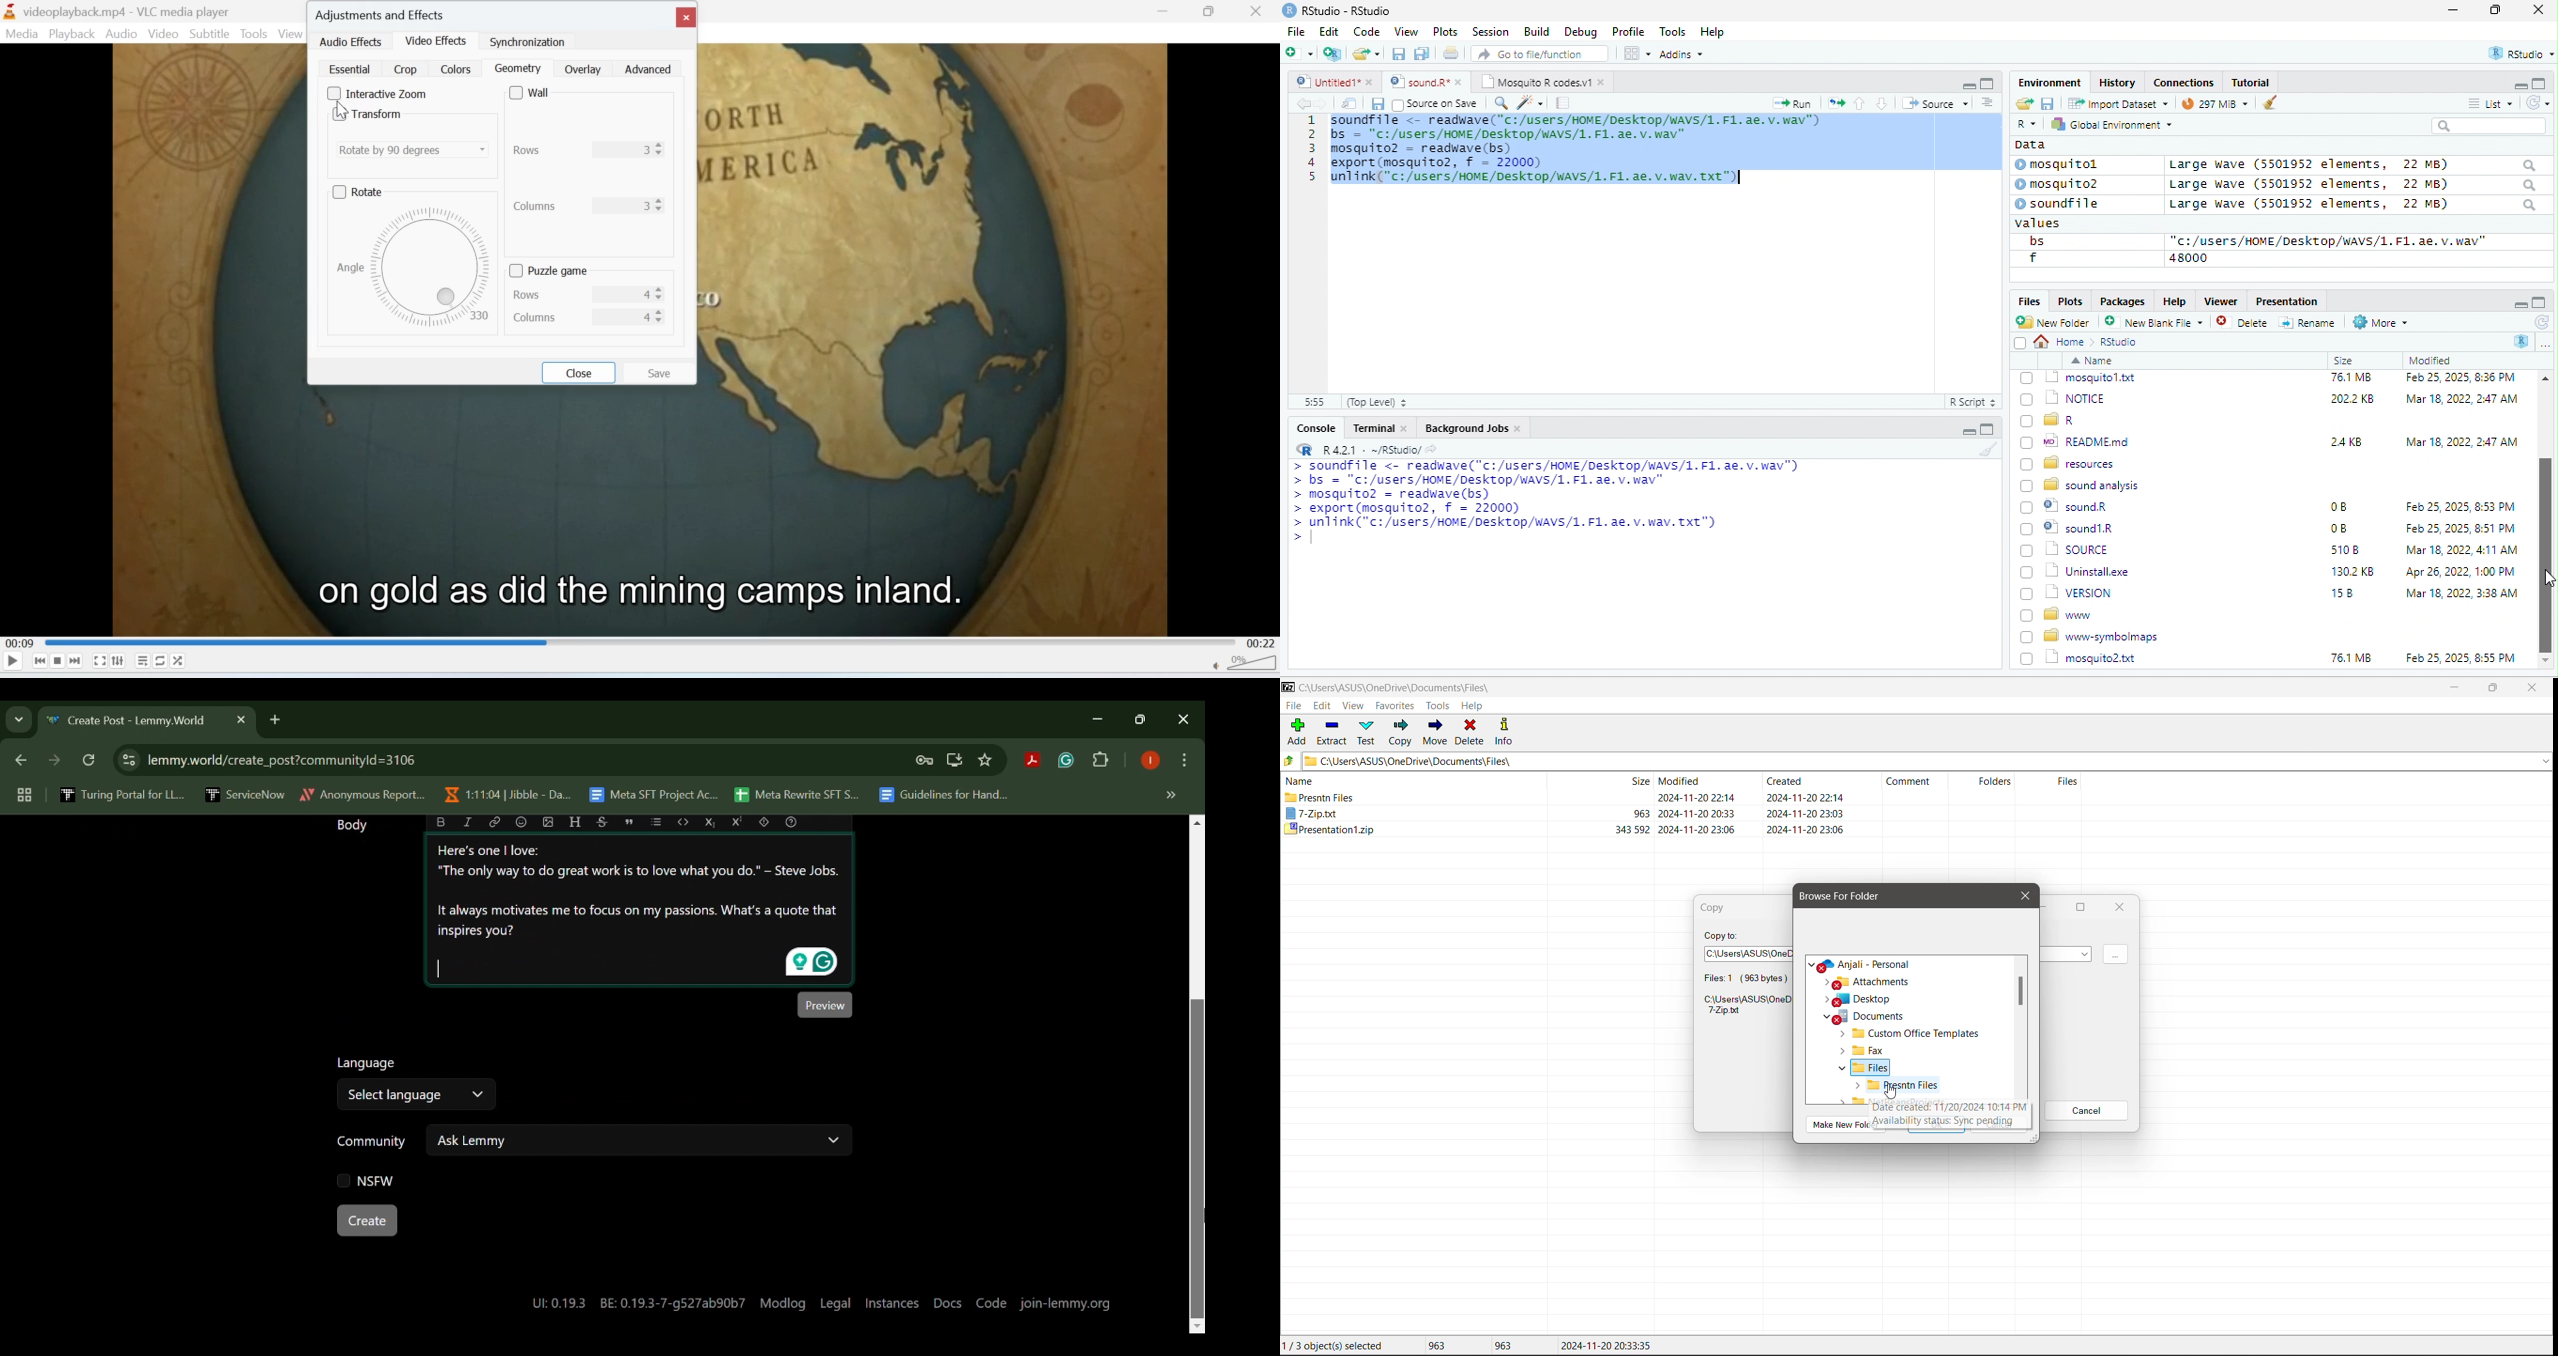 This screenshot has height=1372, width=2576. I want to click on Close, so click(1257, 12).